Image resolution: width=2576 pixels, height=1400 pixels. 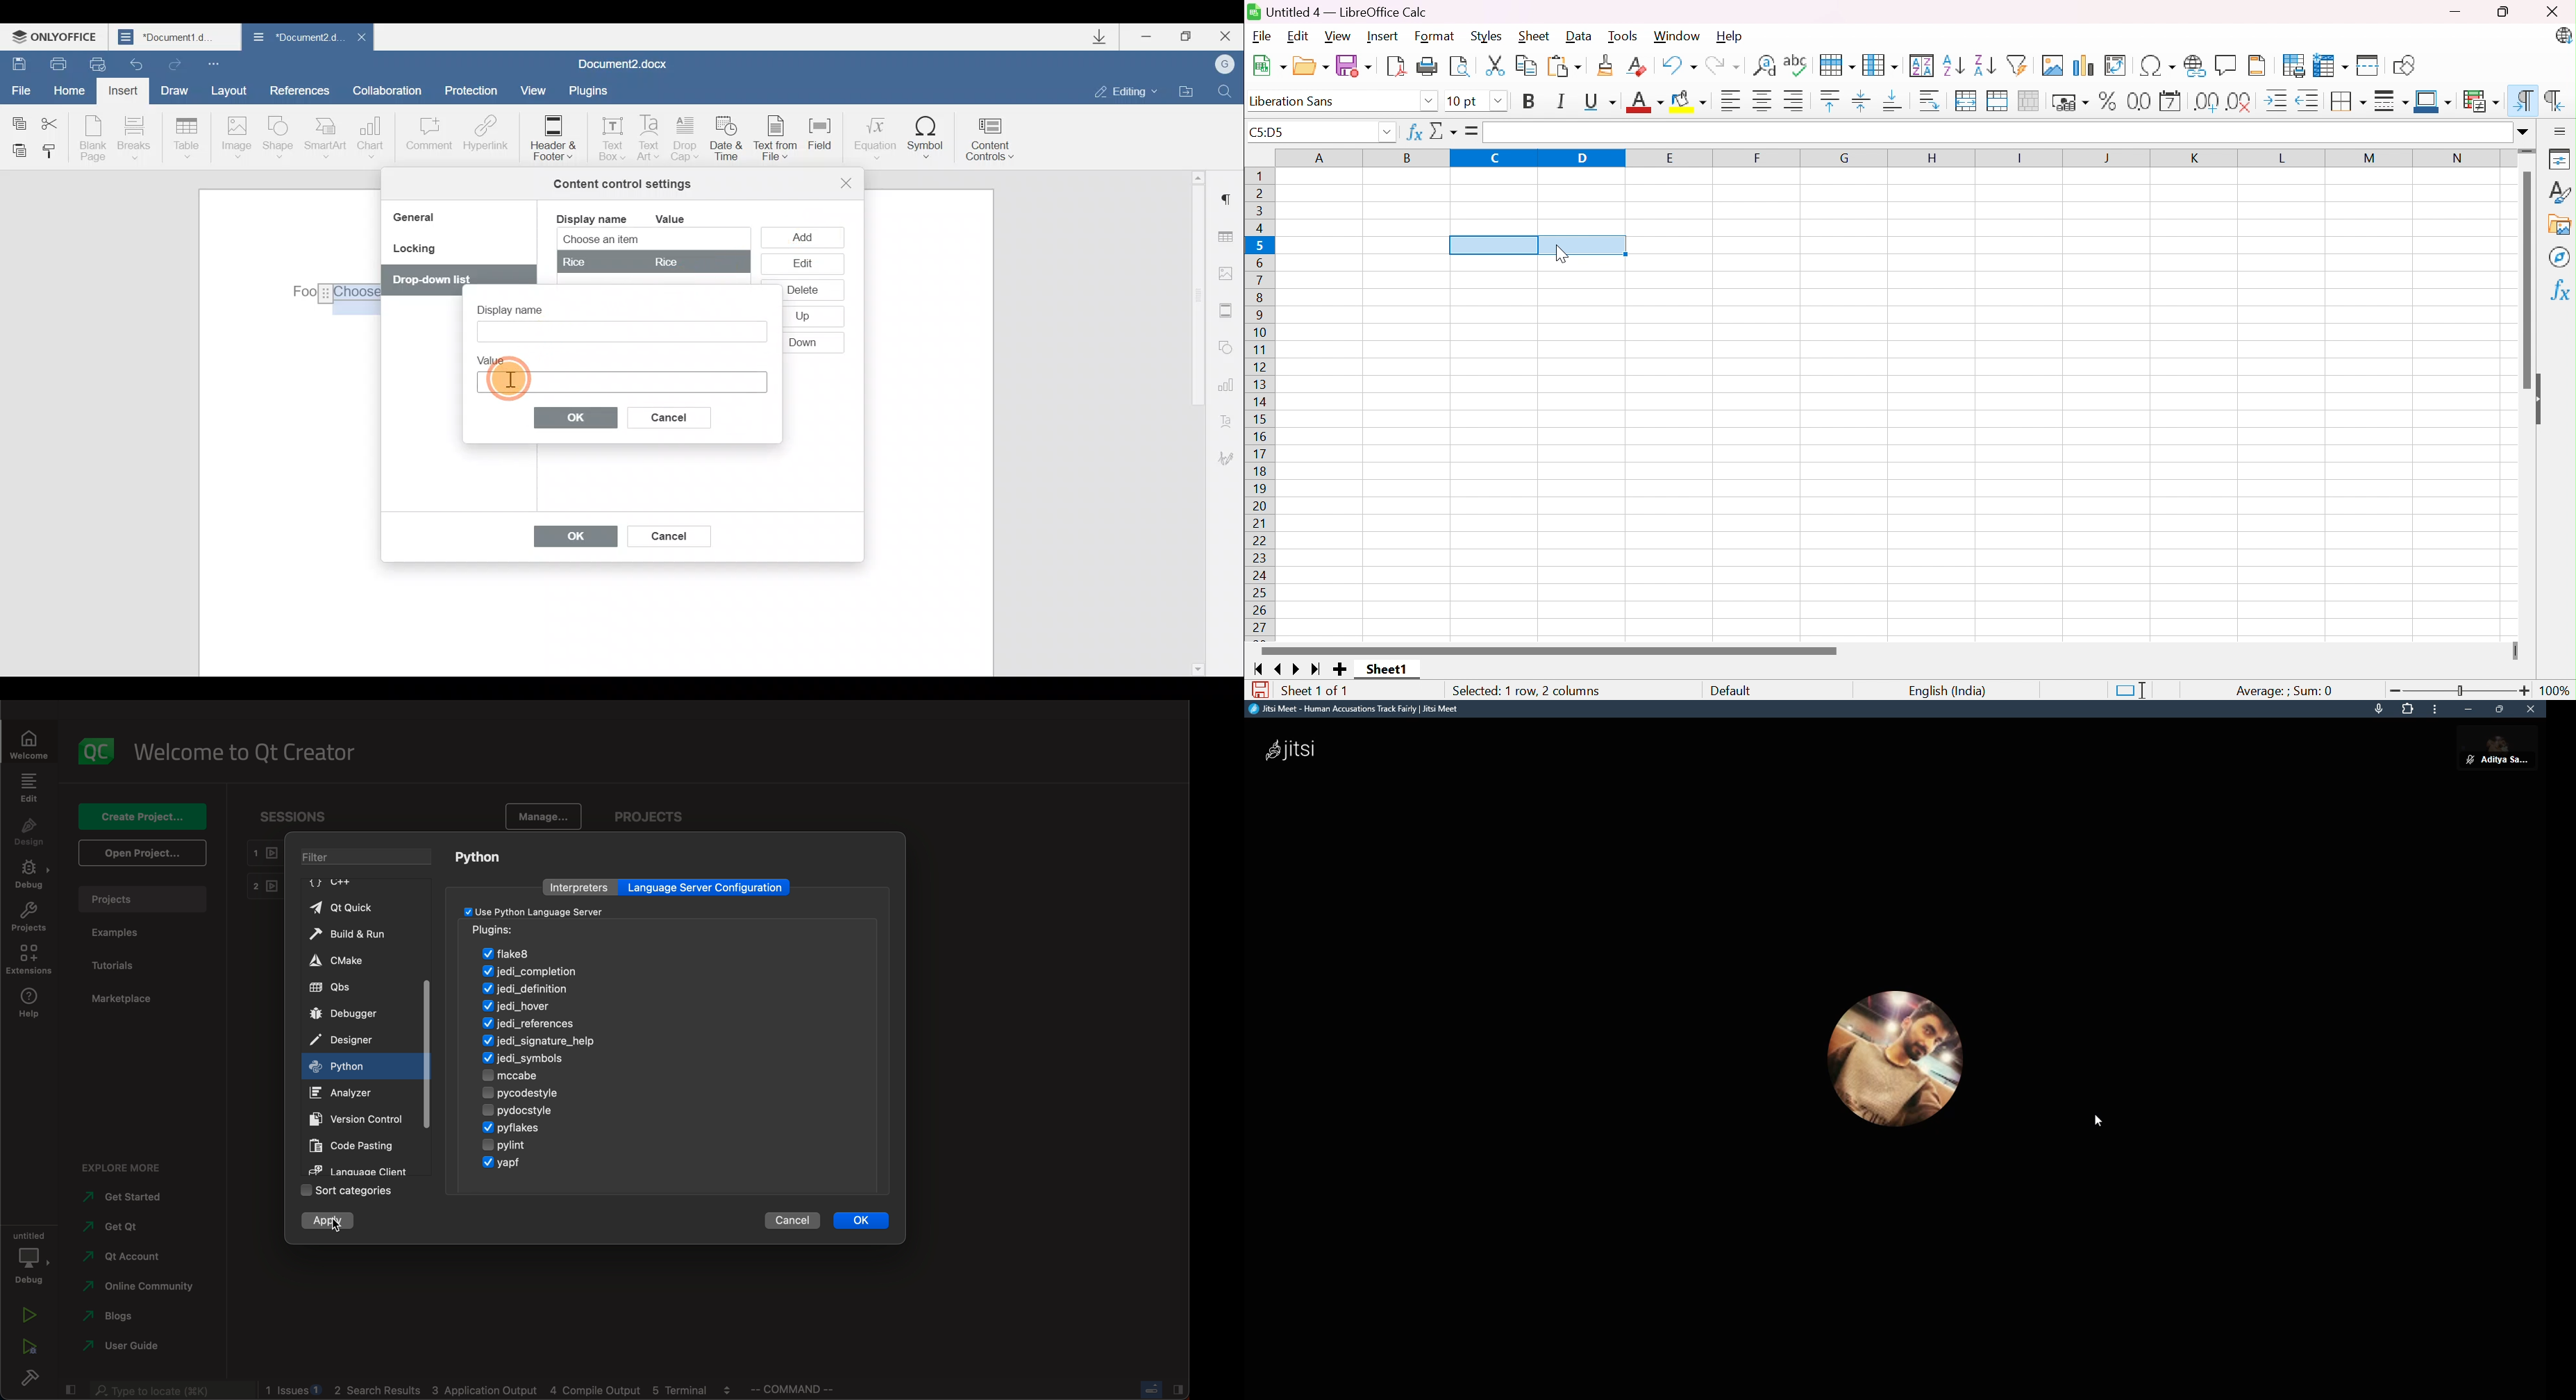 I want to click on Open, so click(x=1312, y=65).